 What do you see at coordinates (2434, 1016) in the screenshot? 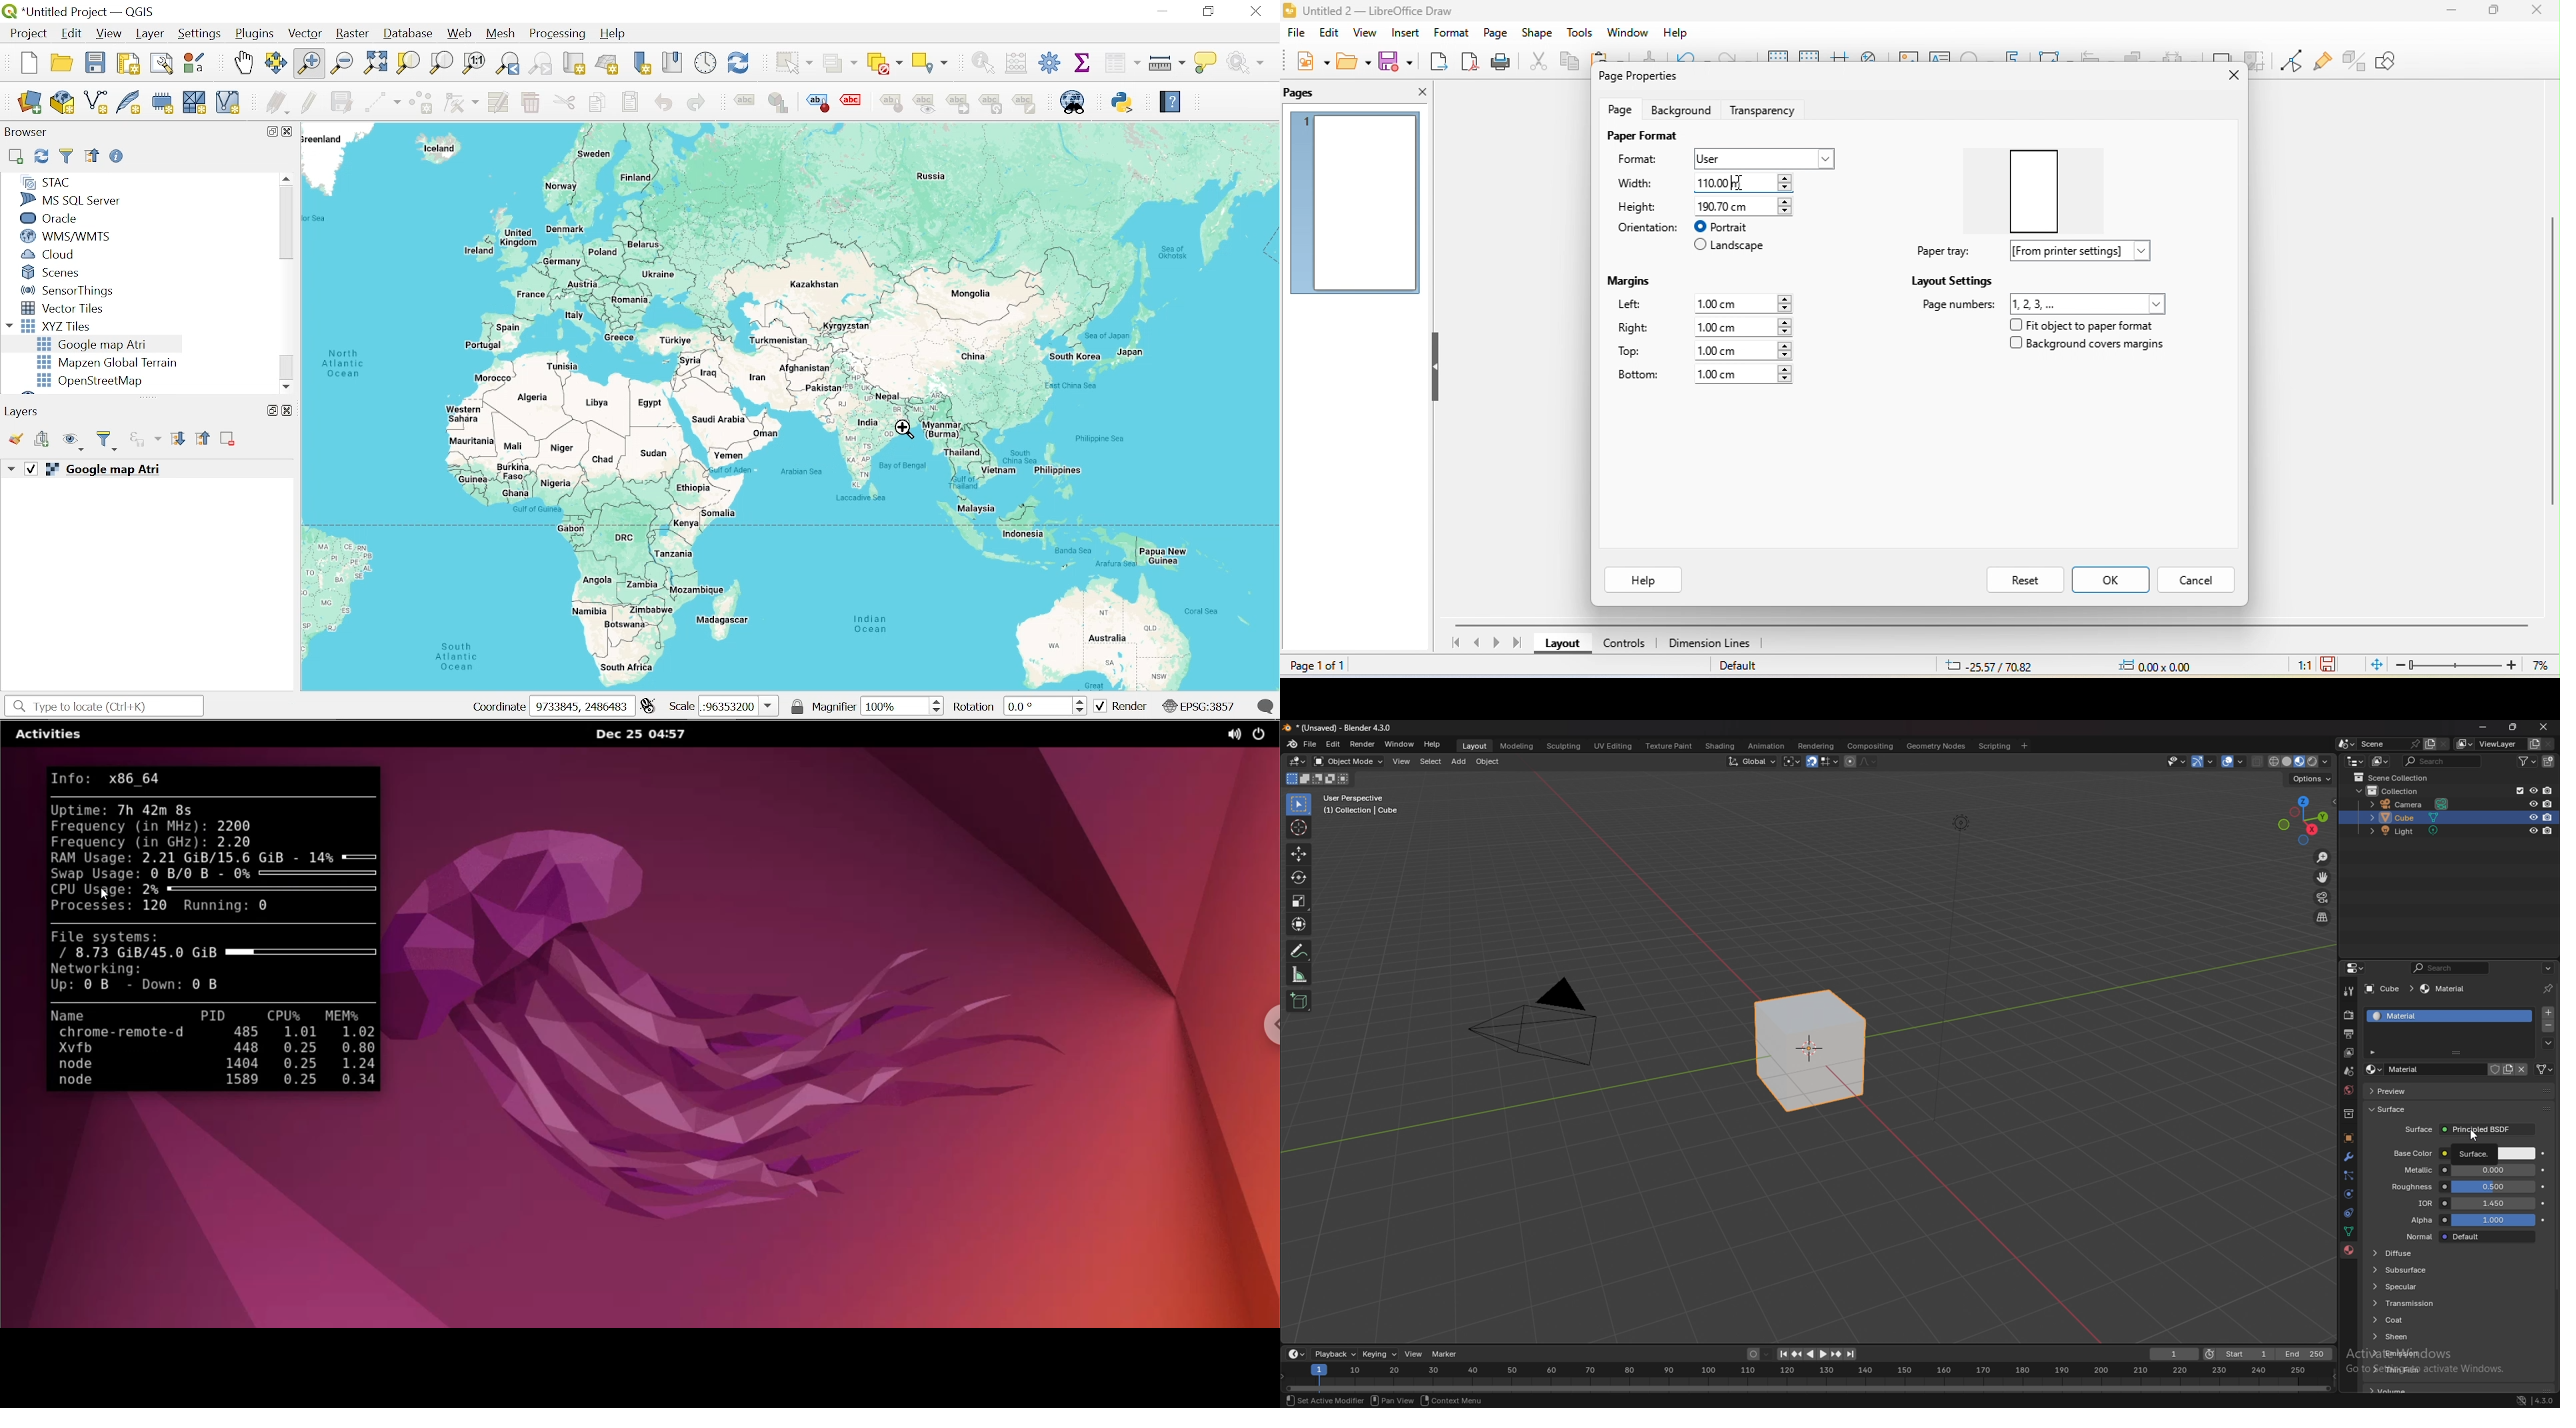
I see `material` at bounding box center [2434, 1016].